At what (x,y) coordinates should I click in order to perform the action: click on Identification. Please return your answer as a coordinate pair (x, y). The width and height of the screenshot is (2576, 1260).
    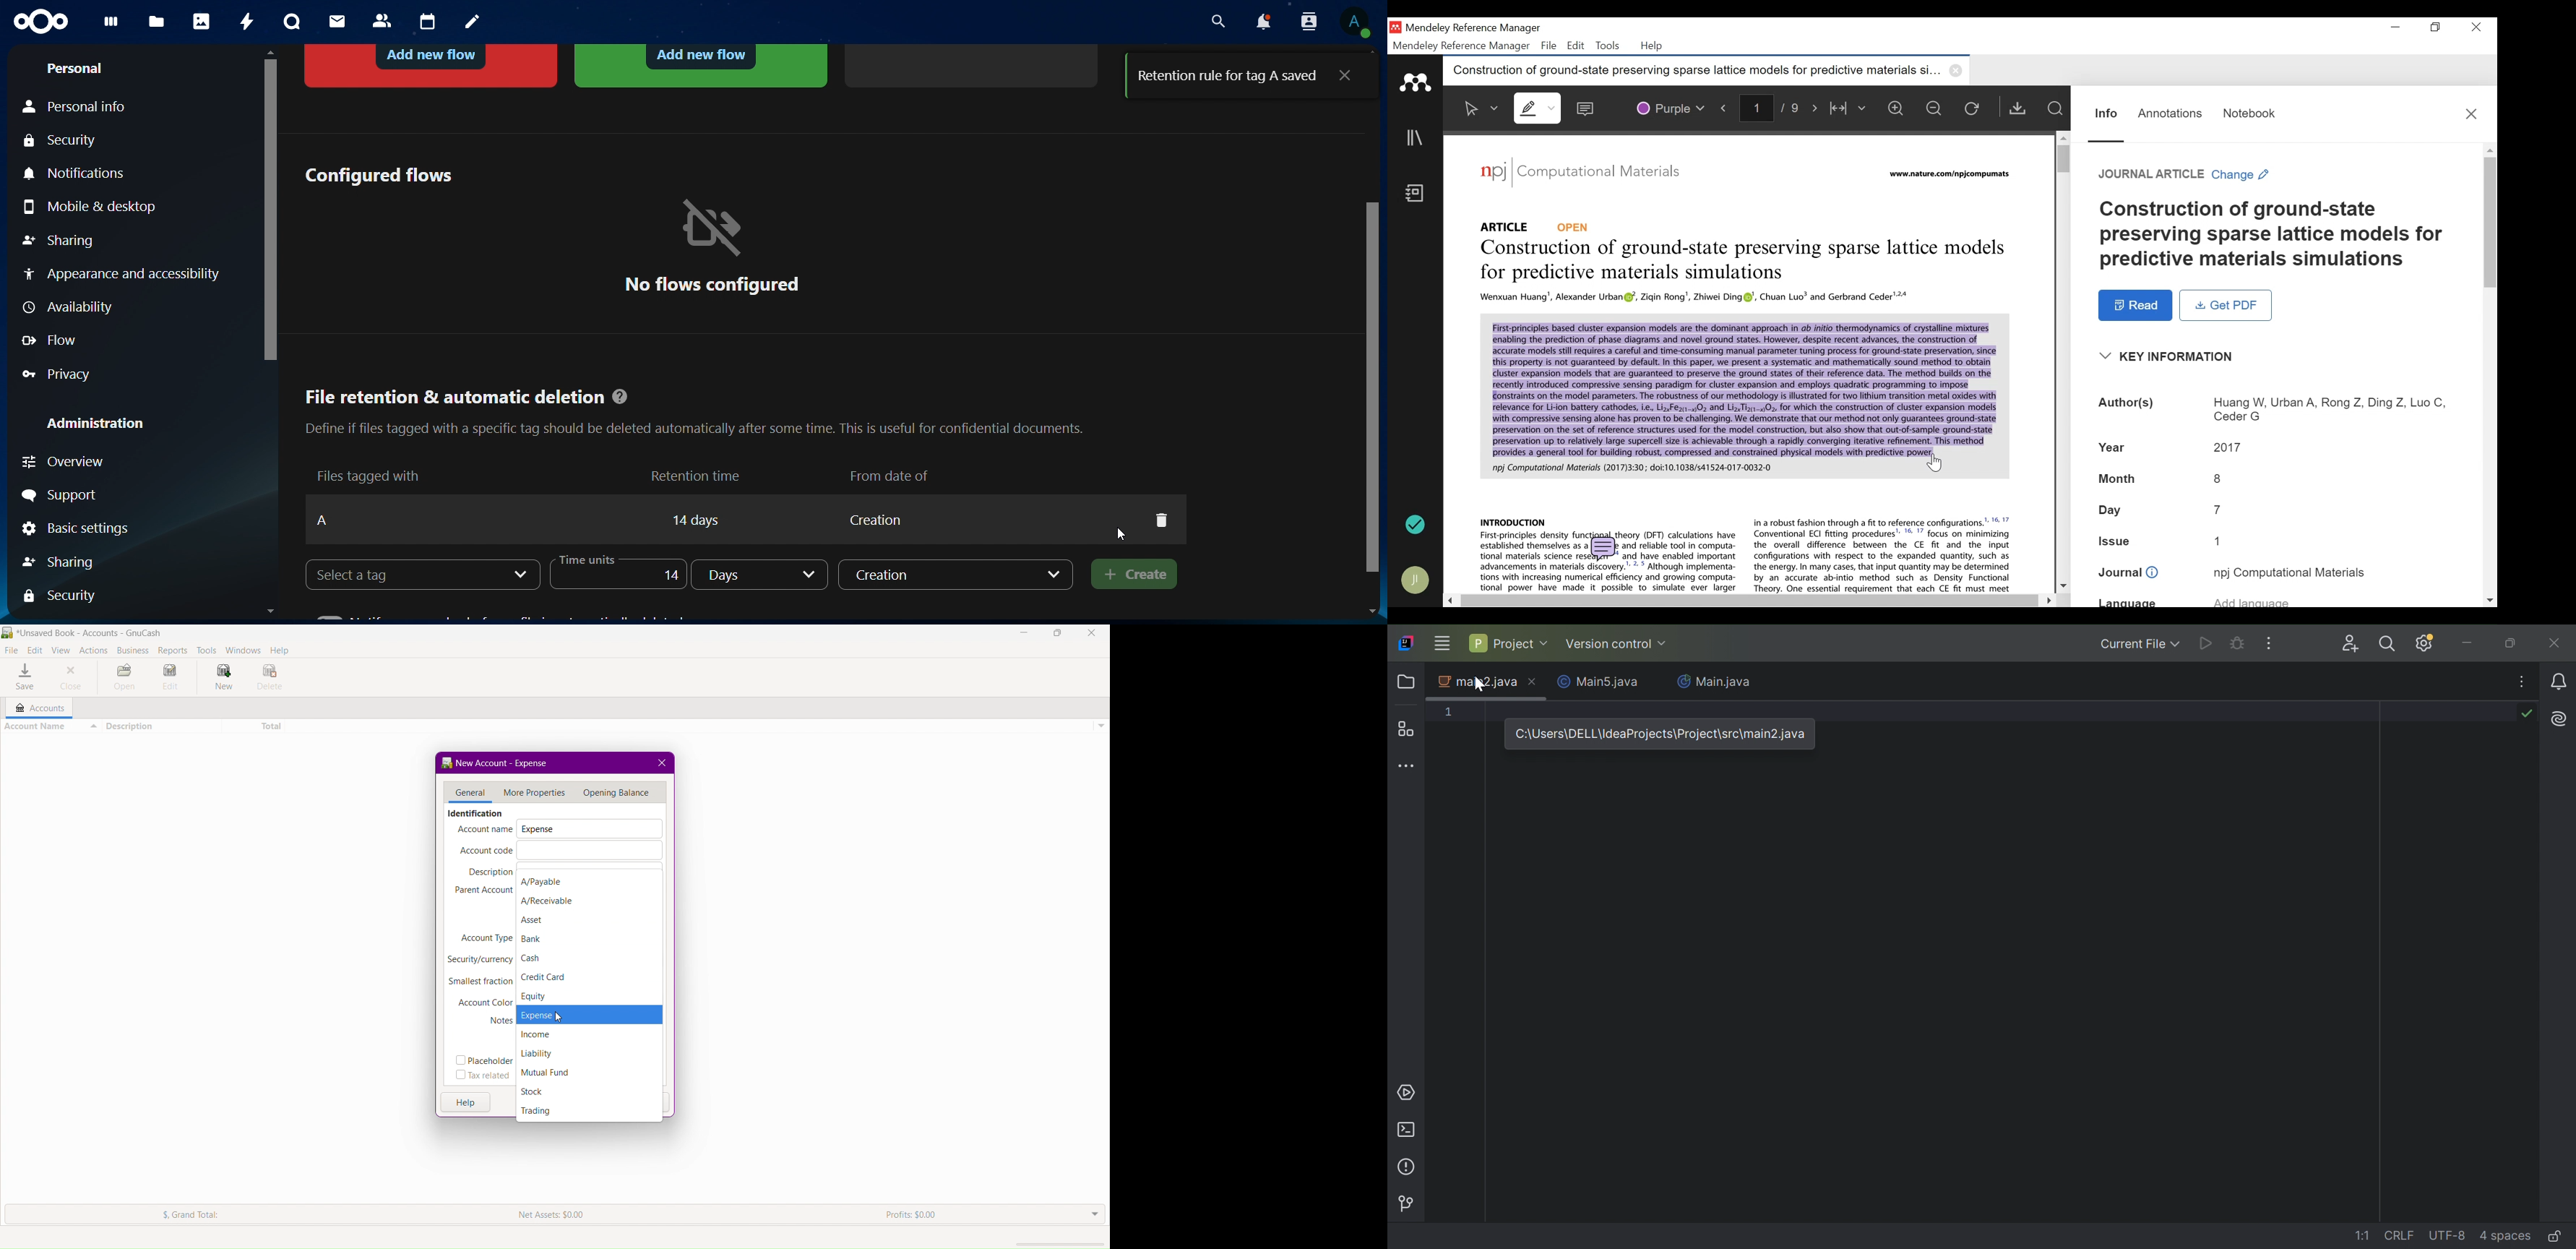
    Looking at the image, I should click on (474, 813).